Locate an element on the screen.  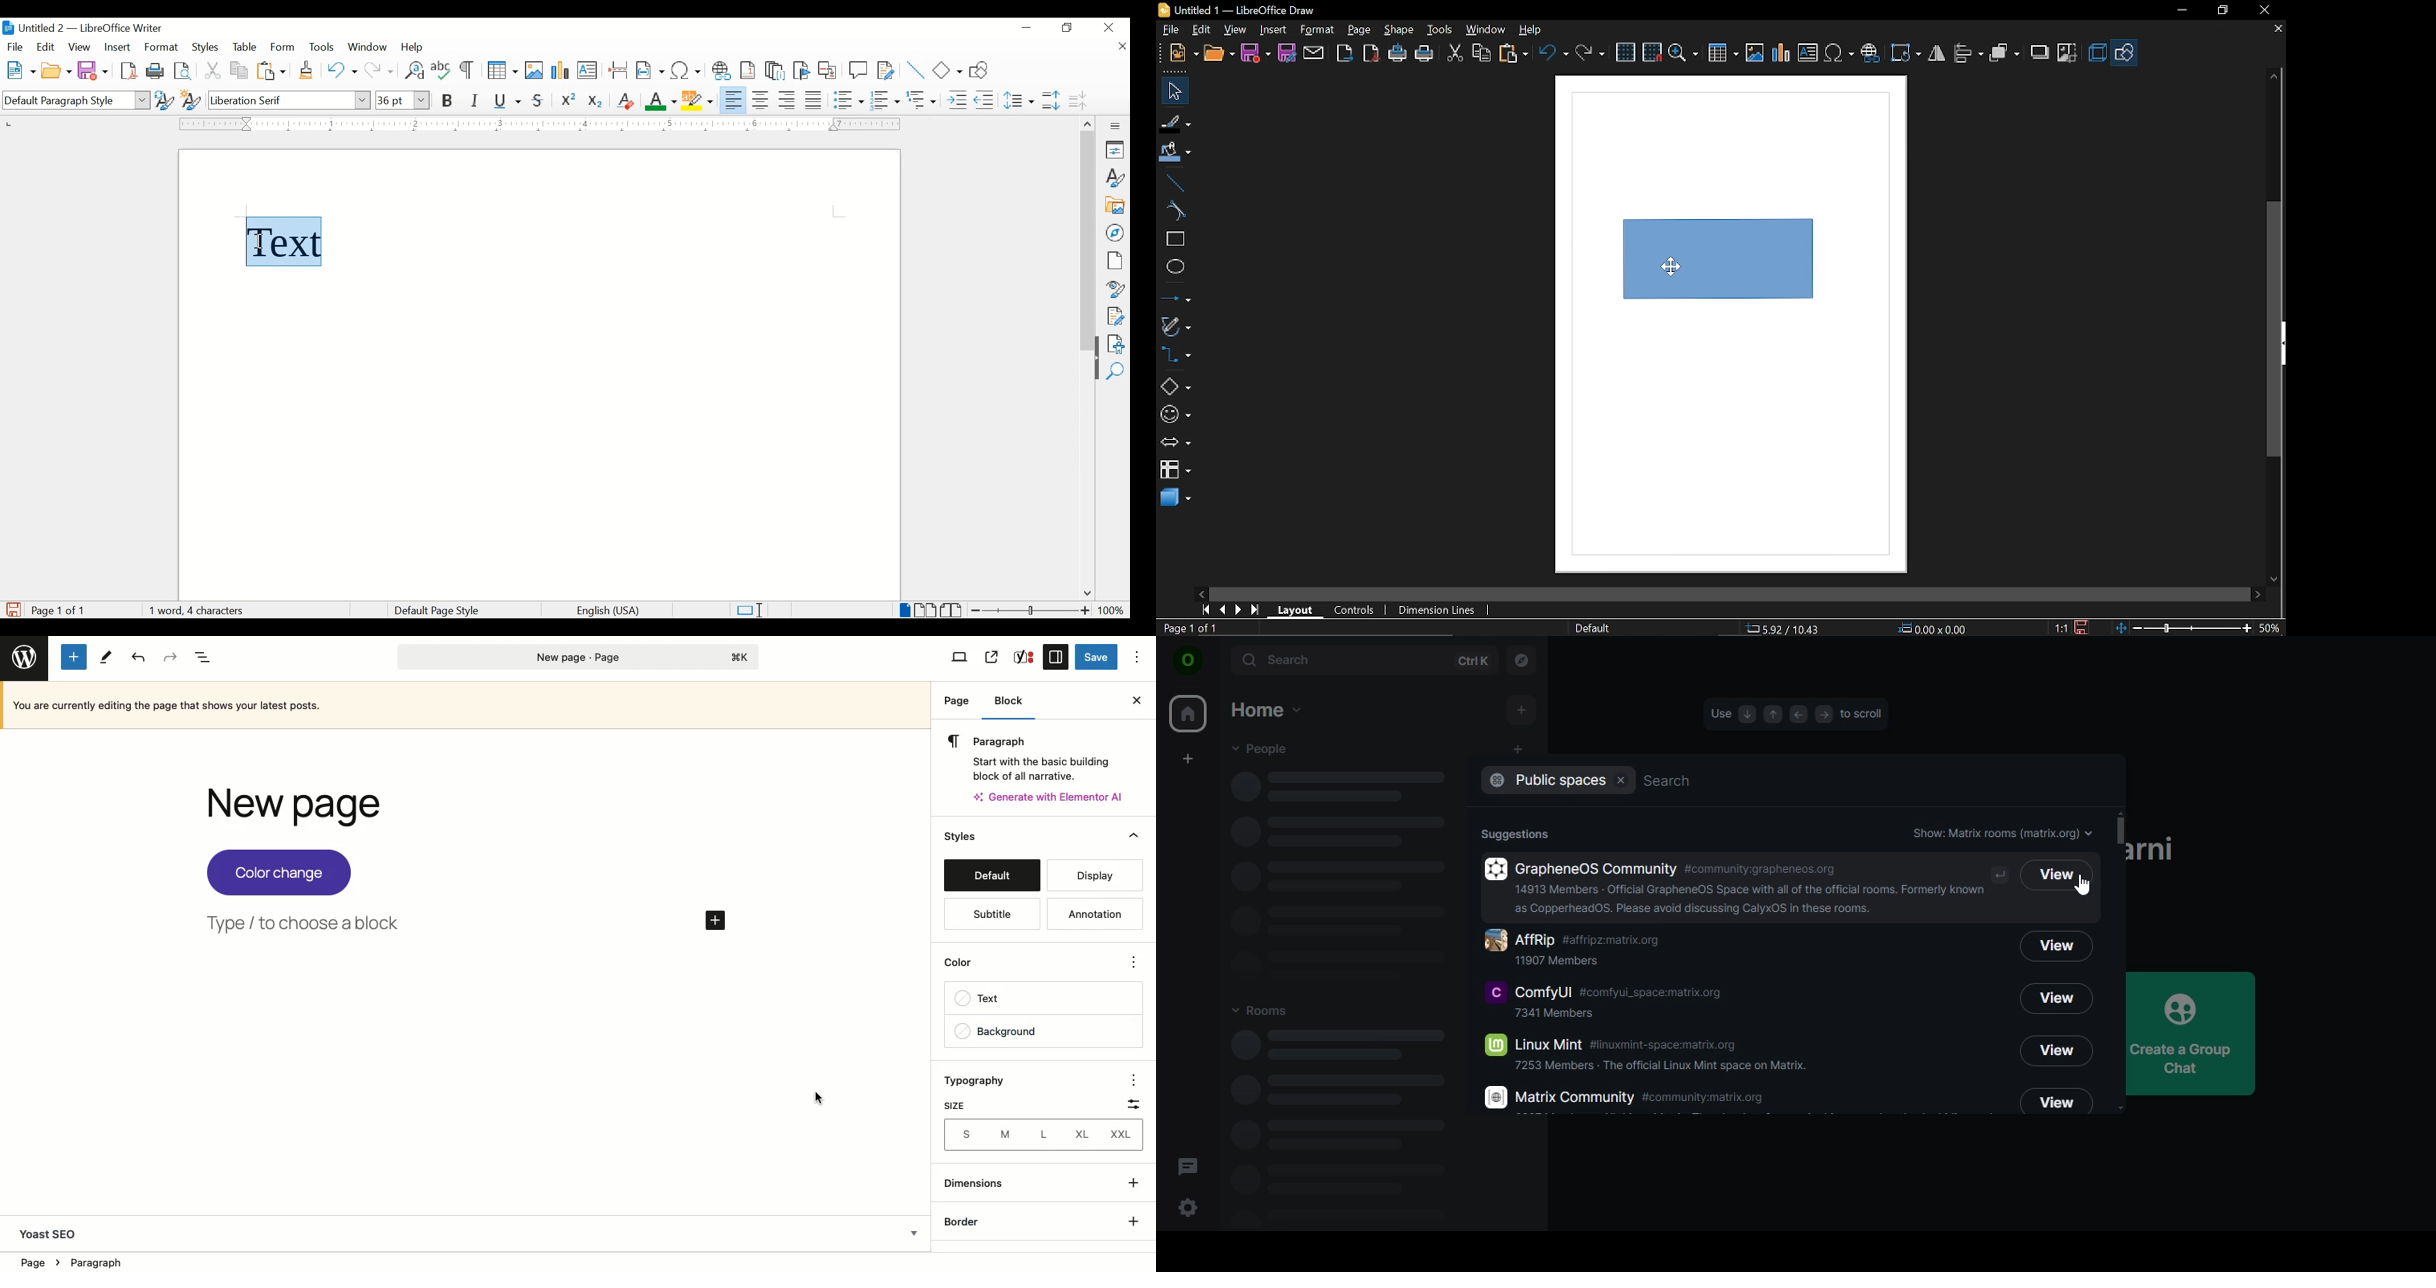
tools is located at coordinates (322, 47).